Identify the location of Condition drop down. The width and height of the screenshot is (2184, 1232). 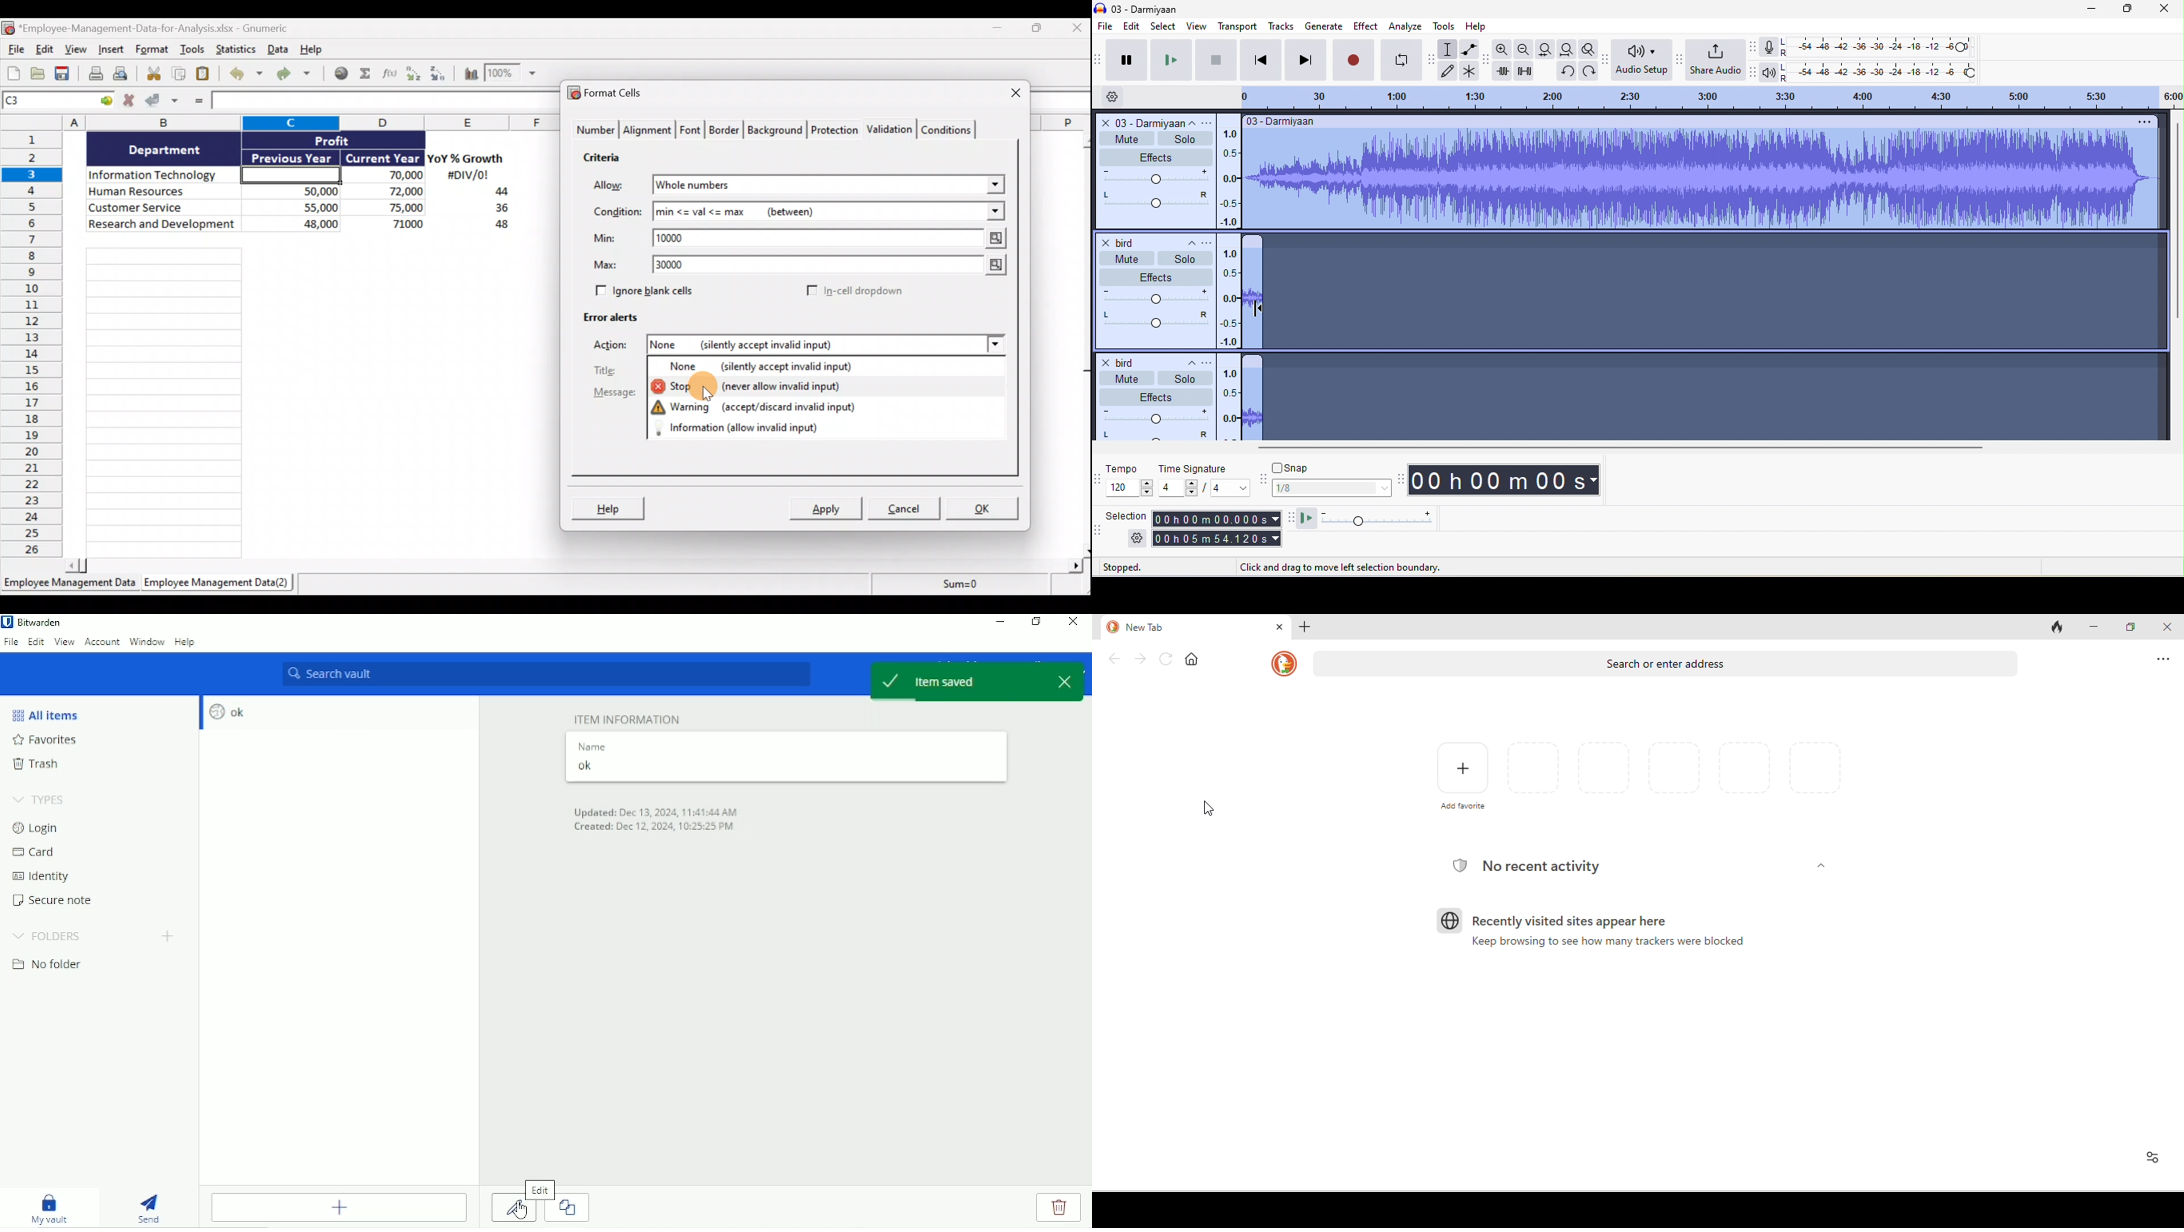
(996, 212).